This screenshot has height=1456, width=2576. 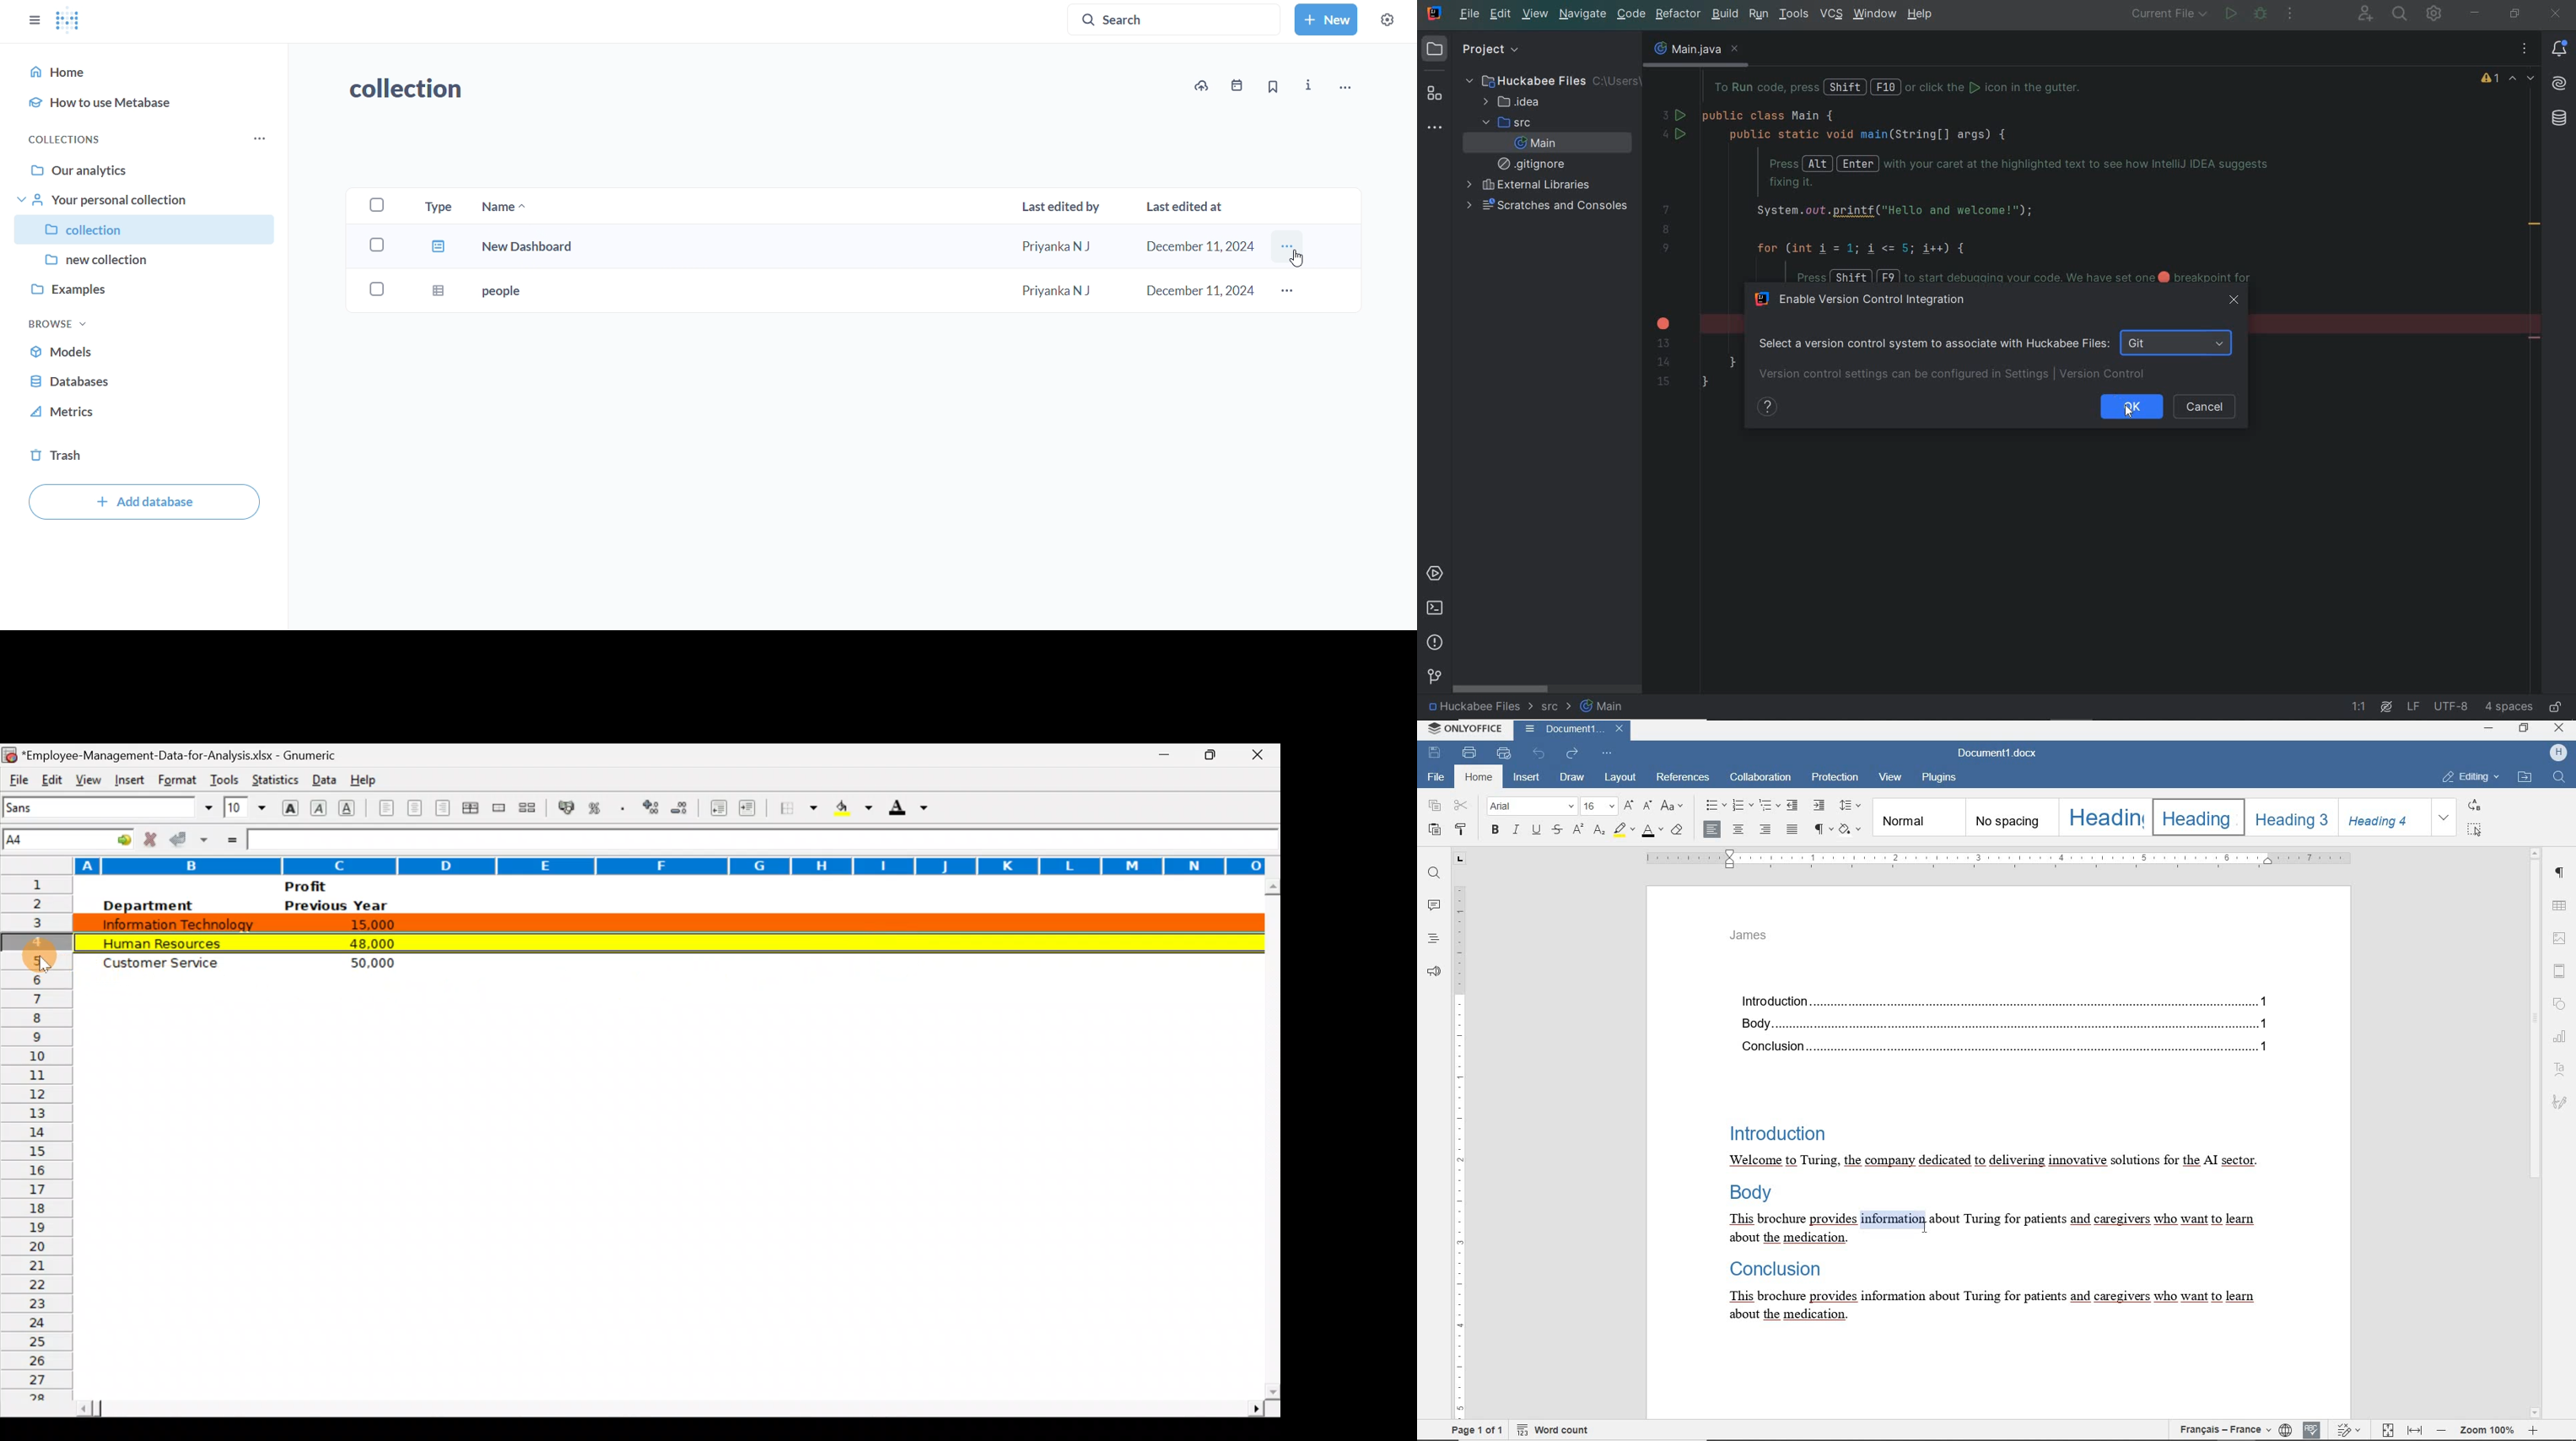 I want to click on ZOOM 100%, so click(x=2485, y=1429).